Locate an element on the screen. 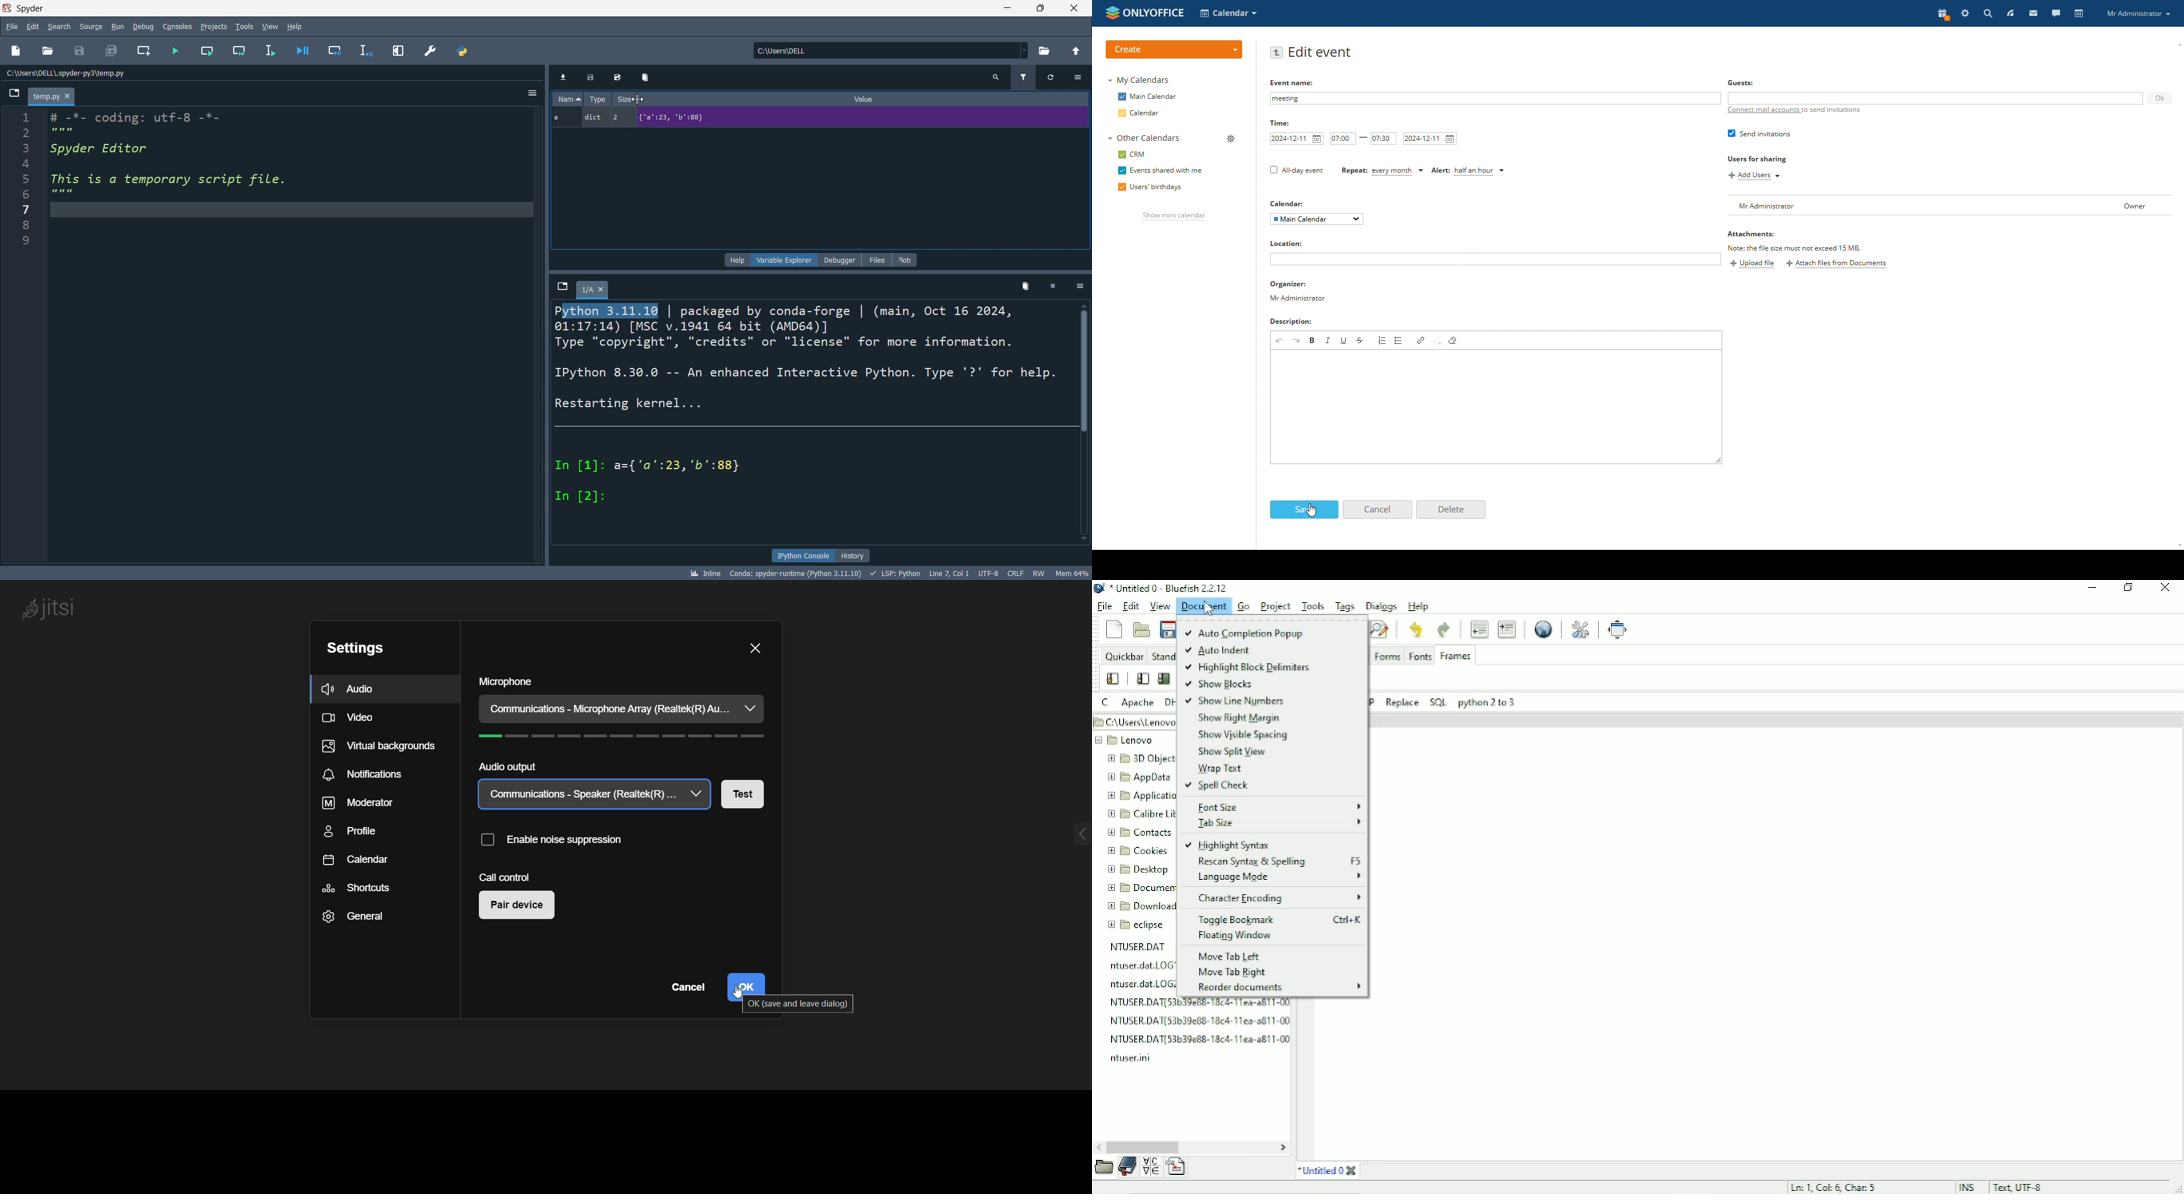 This screenshot has height=1204, width=2184. Font size is located at coordinates (1278, 807).